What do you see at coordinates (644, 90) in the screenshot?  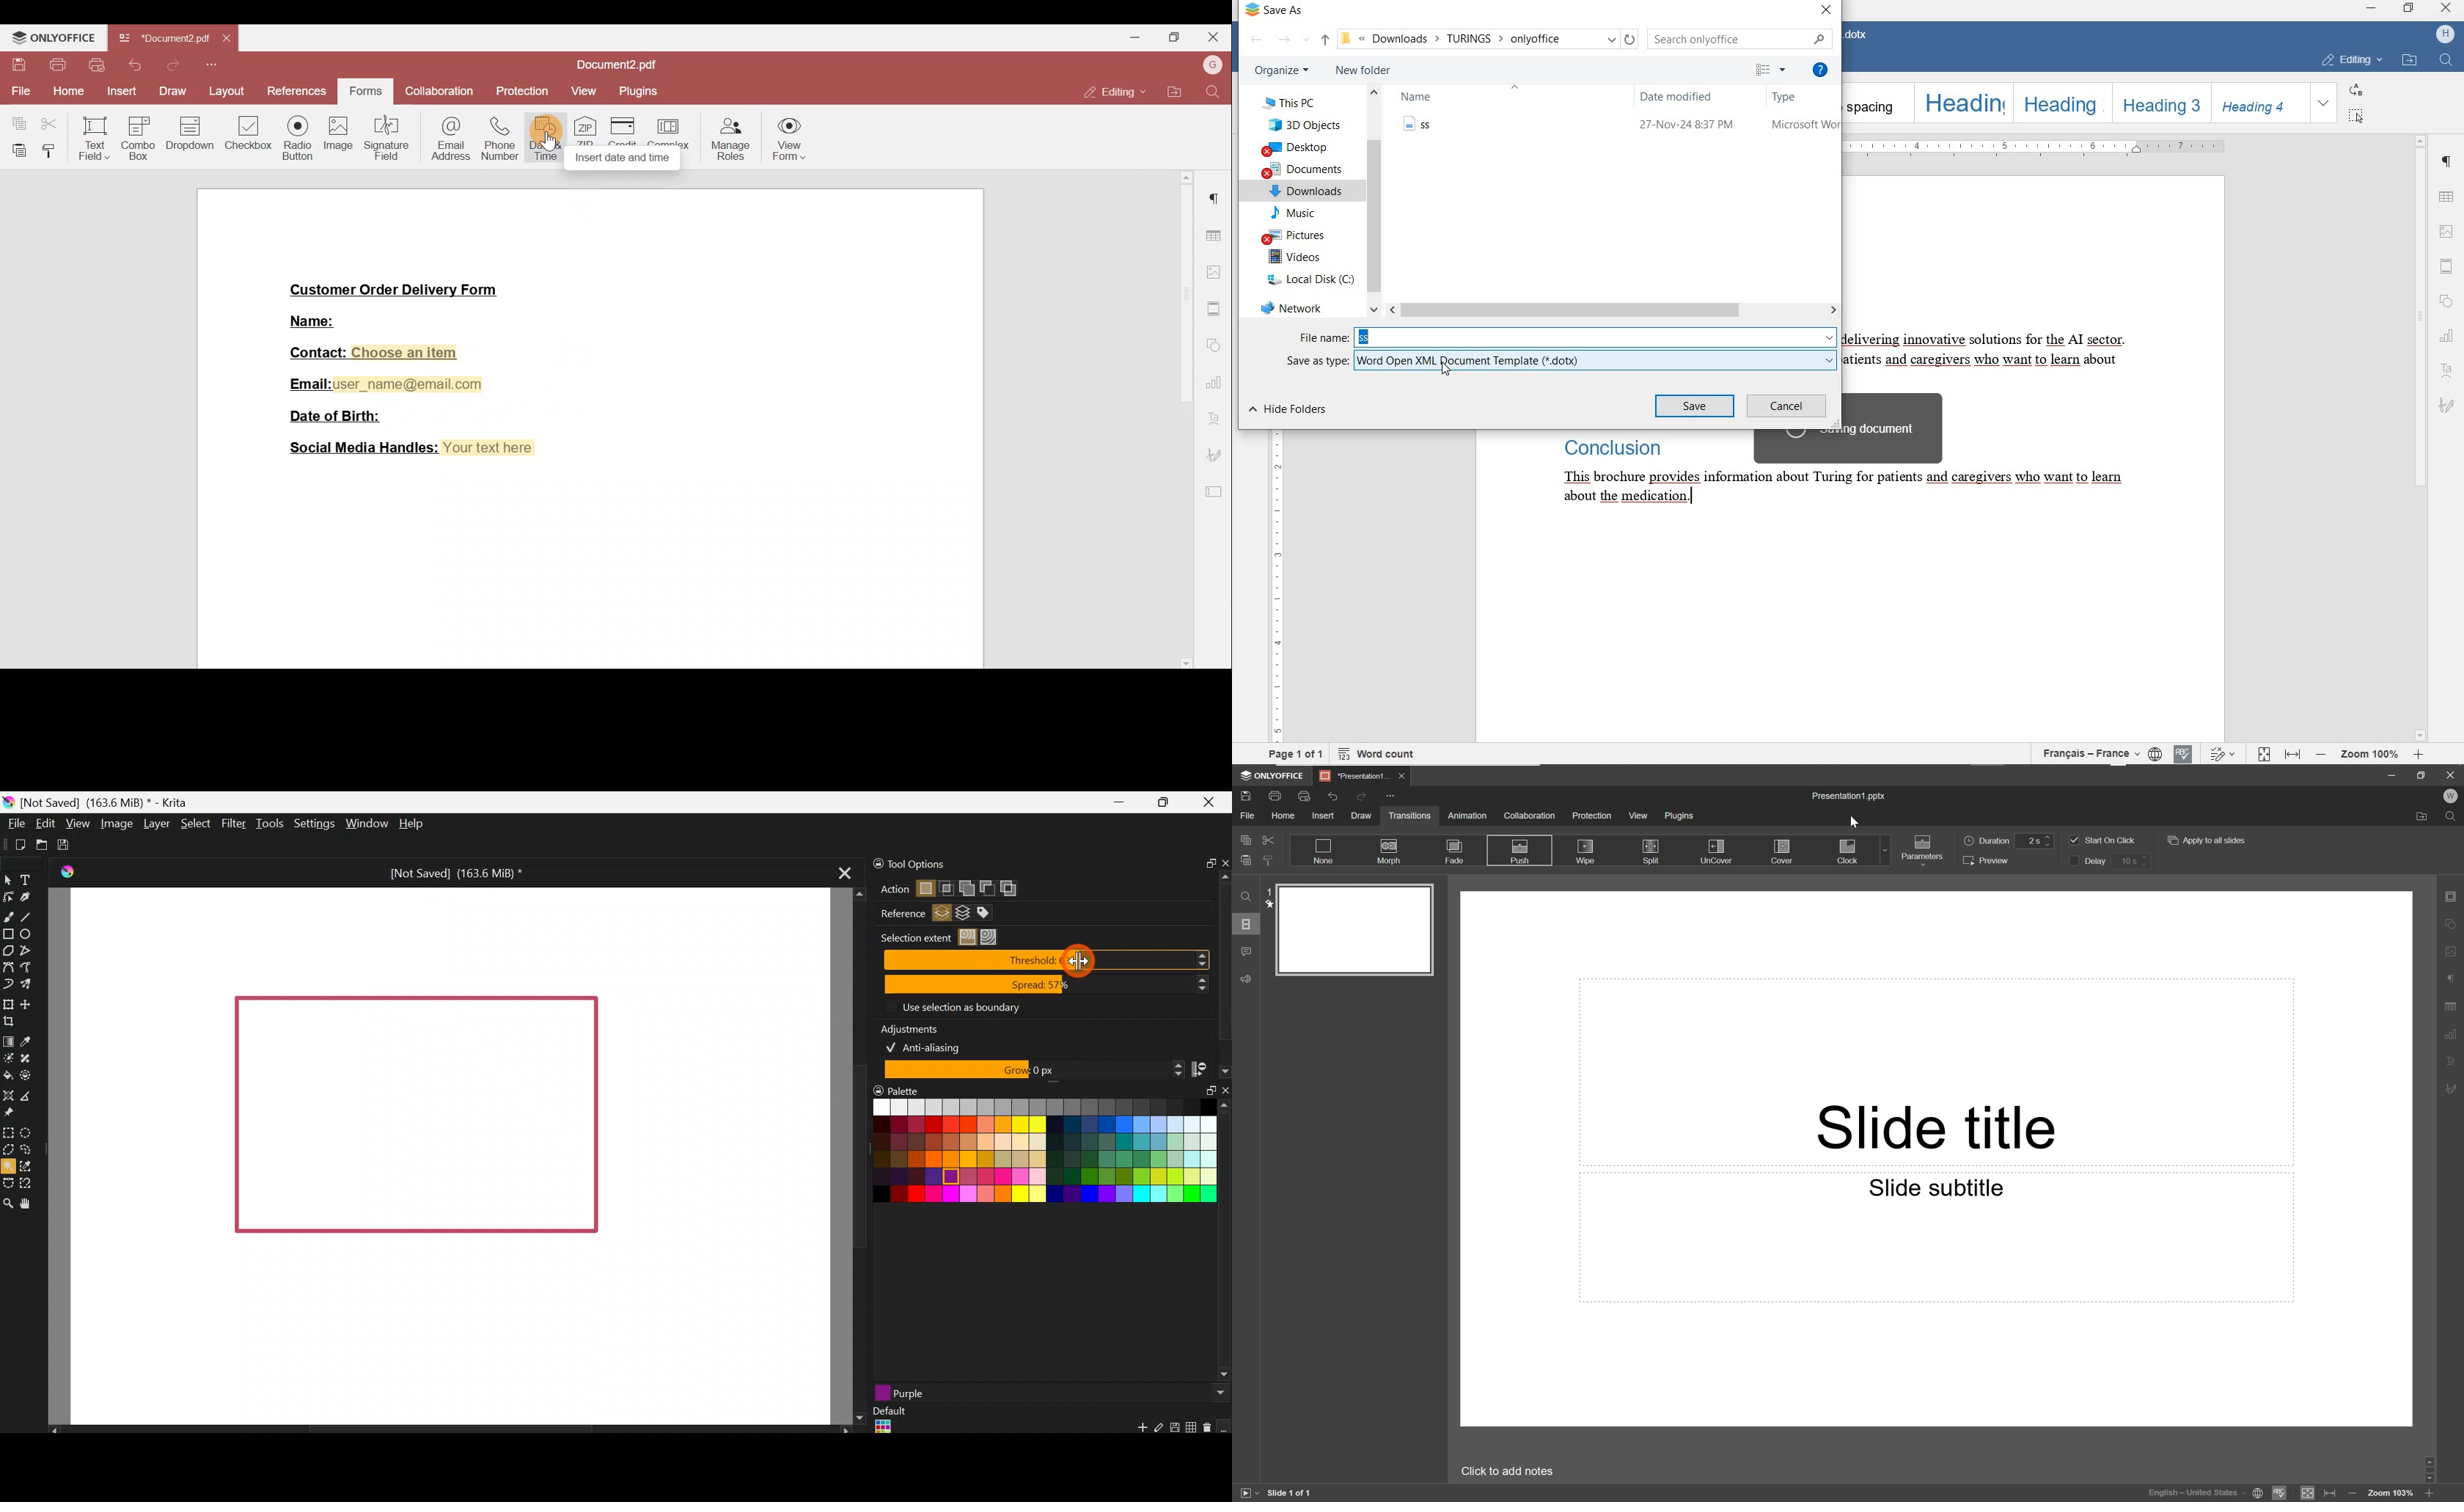 I see `Plugins` at bounding box center [644, 90].